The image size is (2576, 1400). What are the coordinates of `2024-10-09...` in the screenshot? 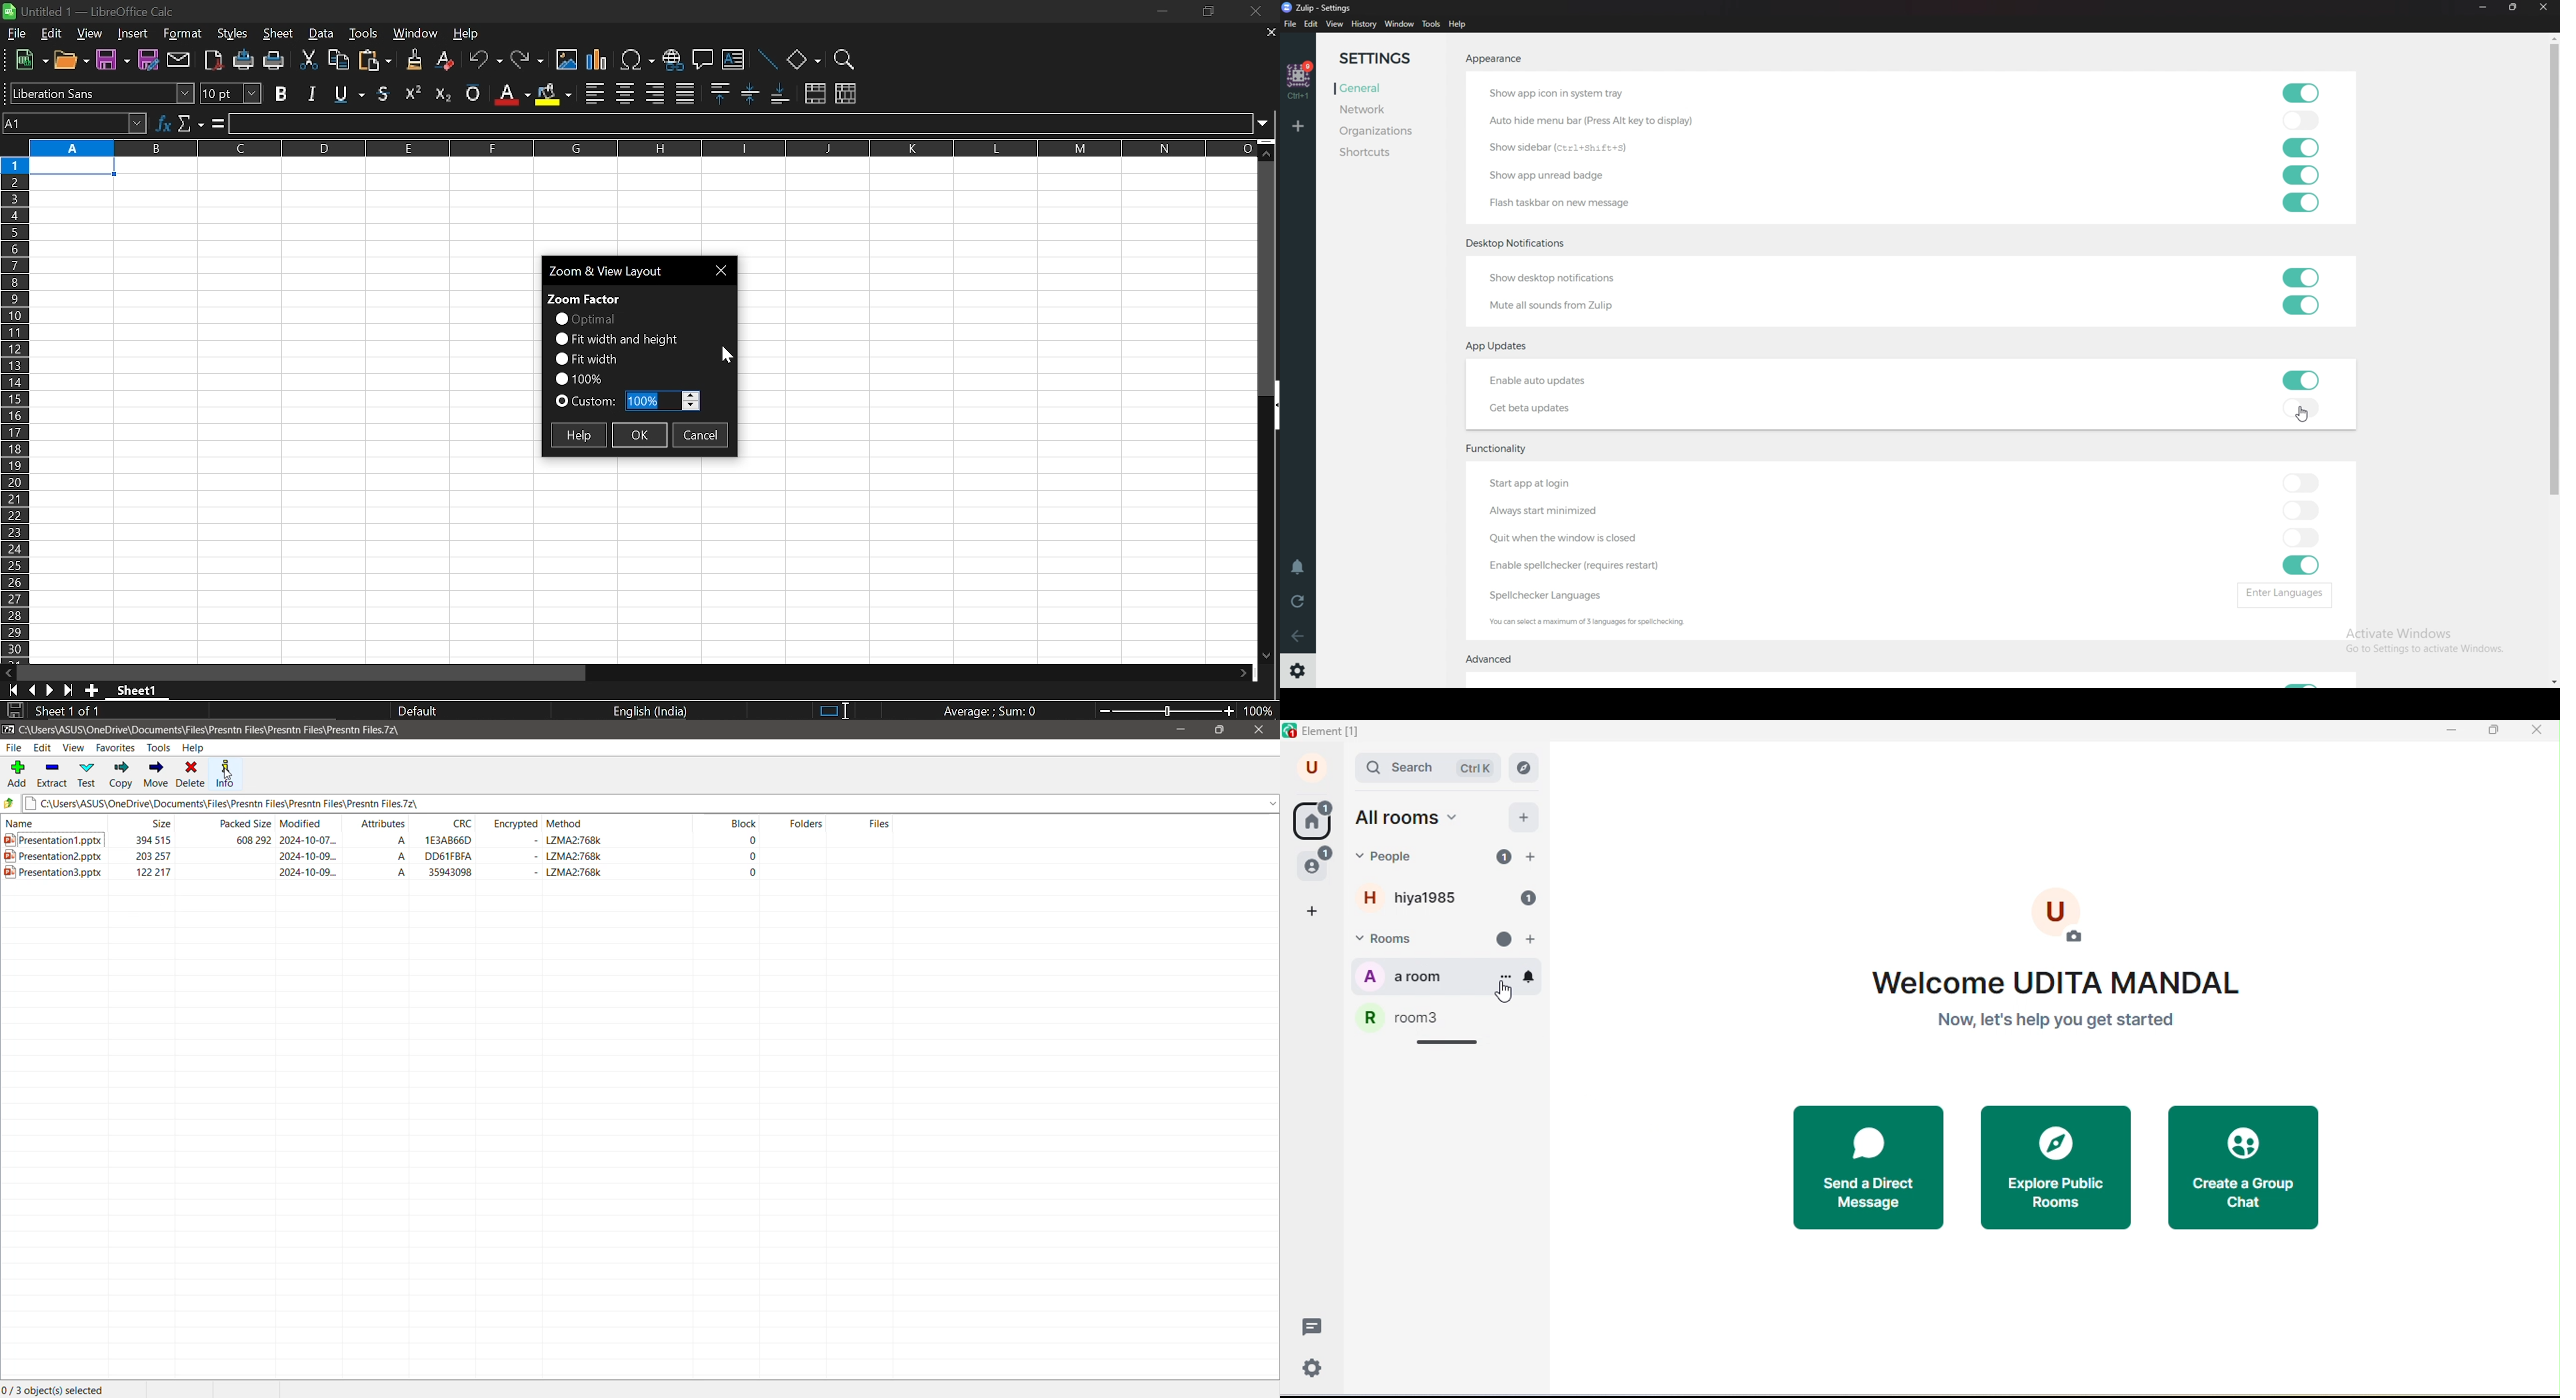 It's located at (309, 857).